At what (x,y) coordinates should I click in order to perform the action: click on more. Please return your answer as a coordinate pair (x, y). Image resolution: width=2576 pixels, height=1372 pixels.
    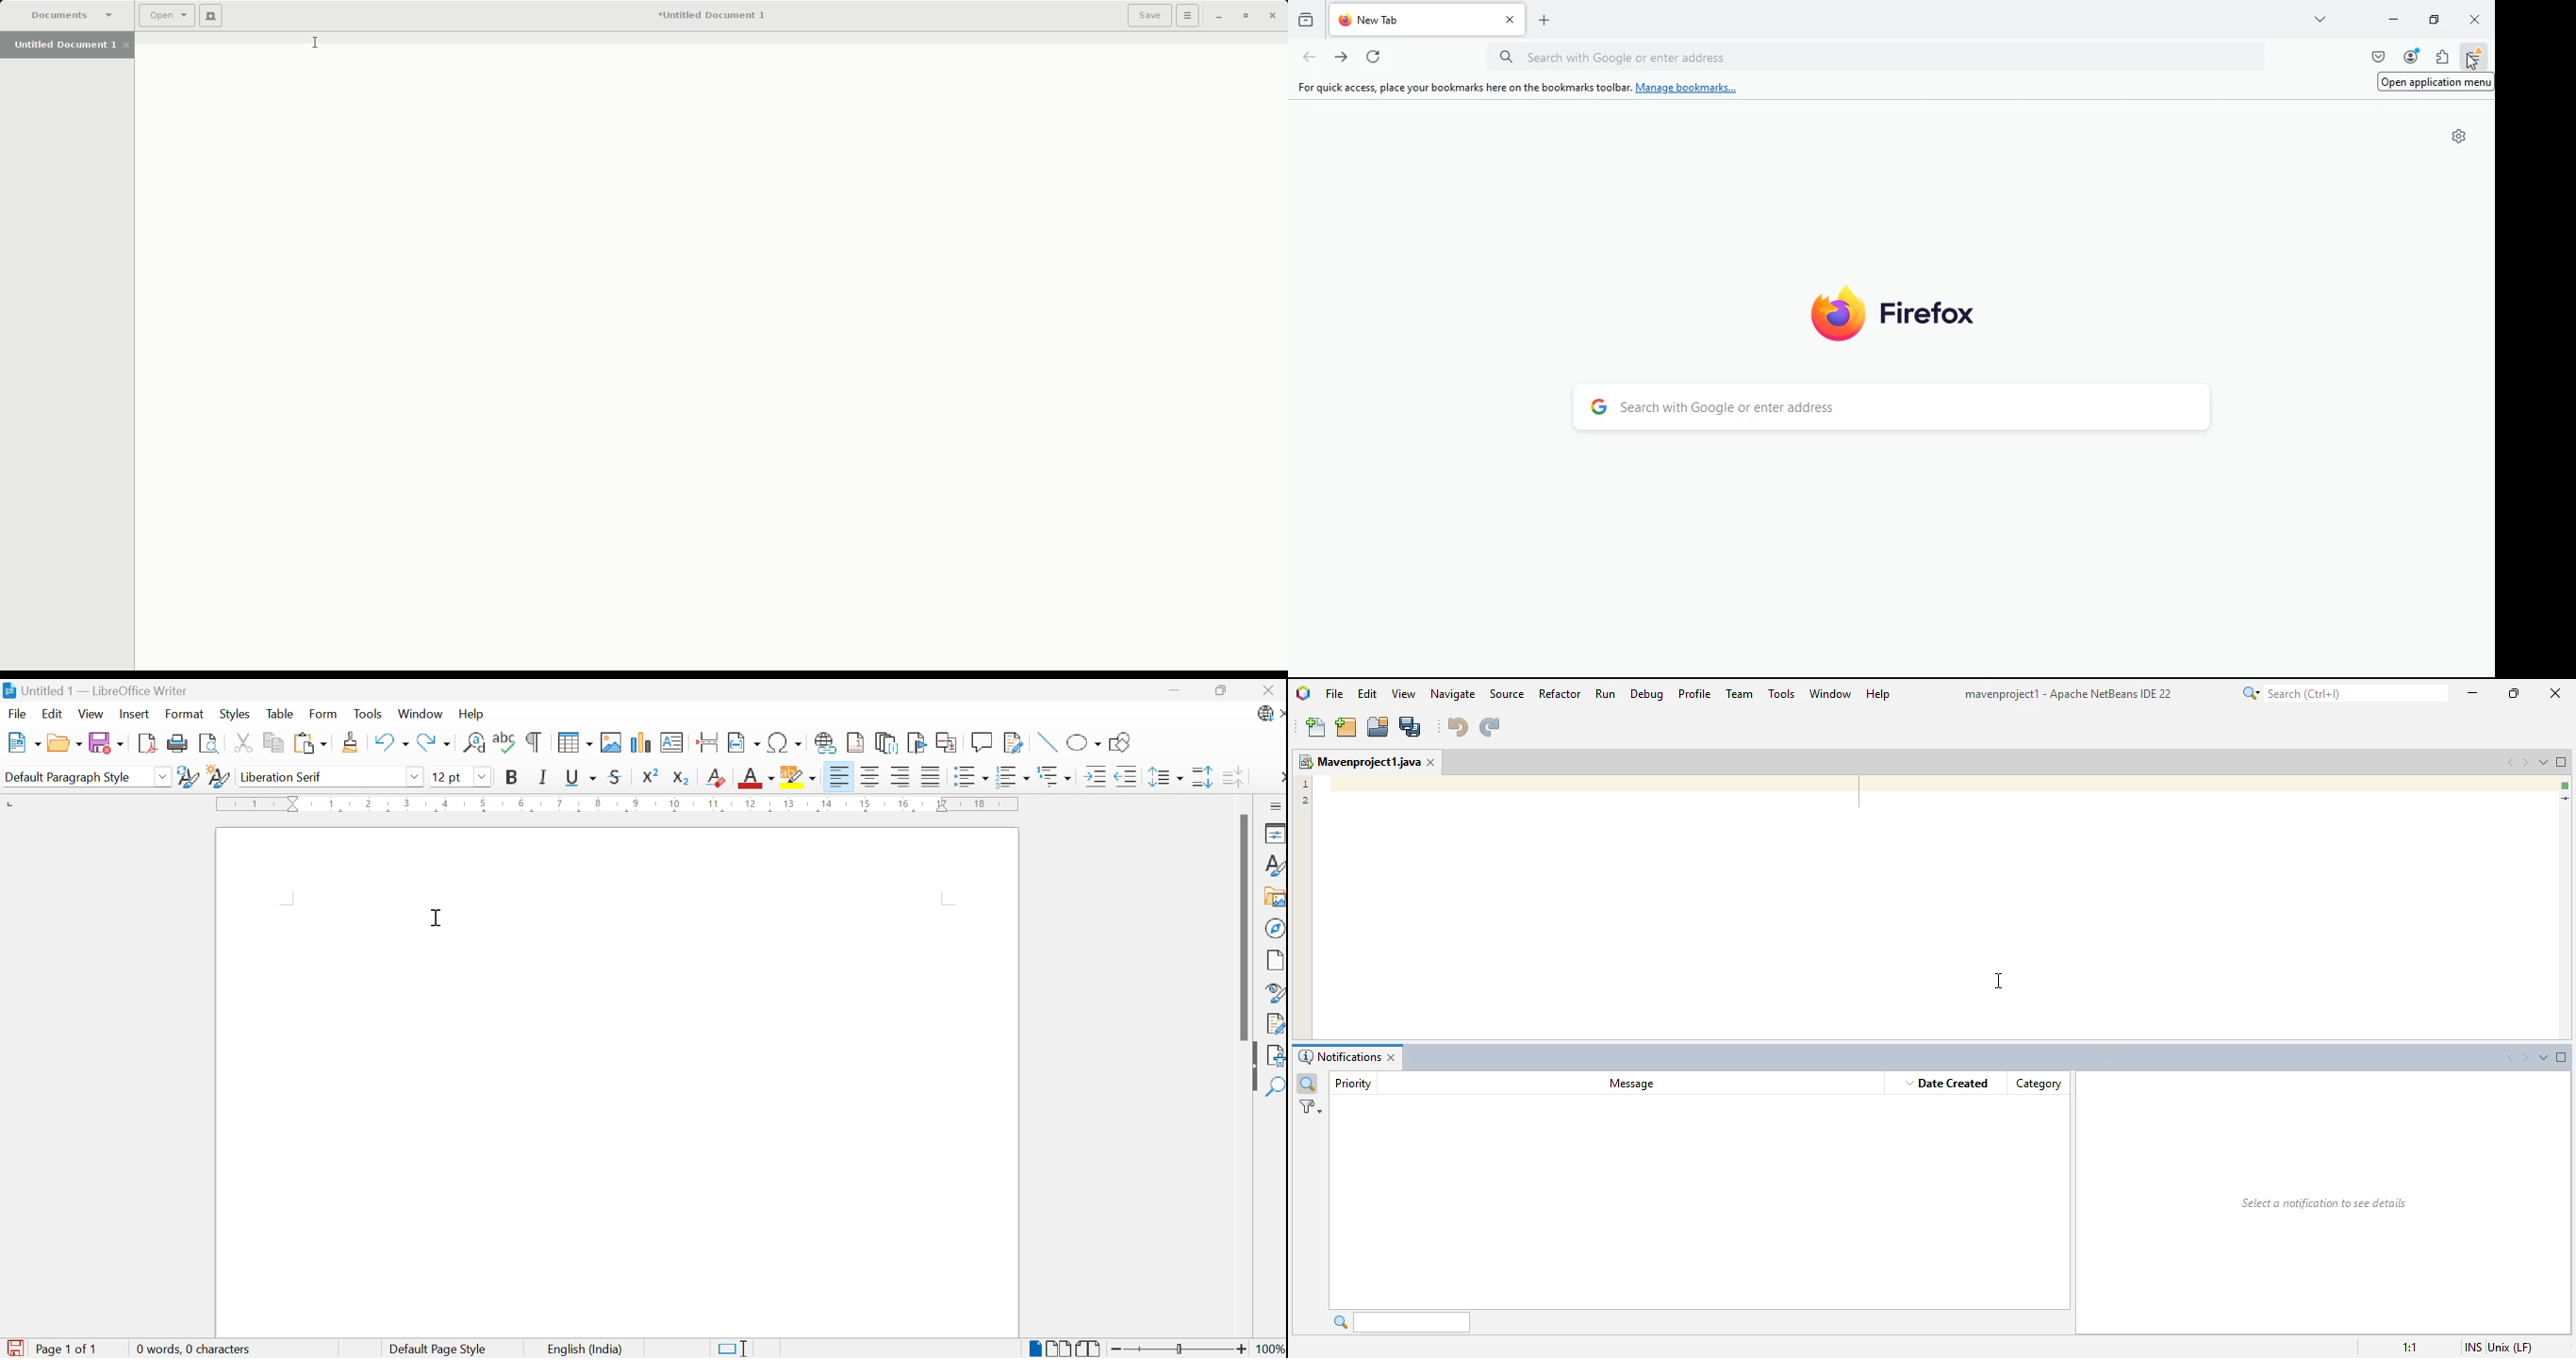
    Looking at the image, I should click on (2320, 22).